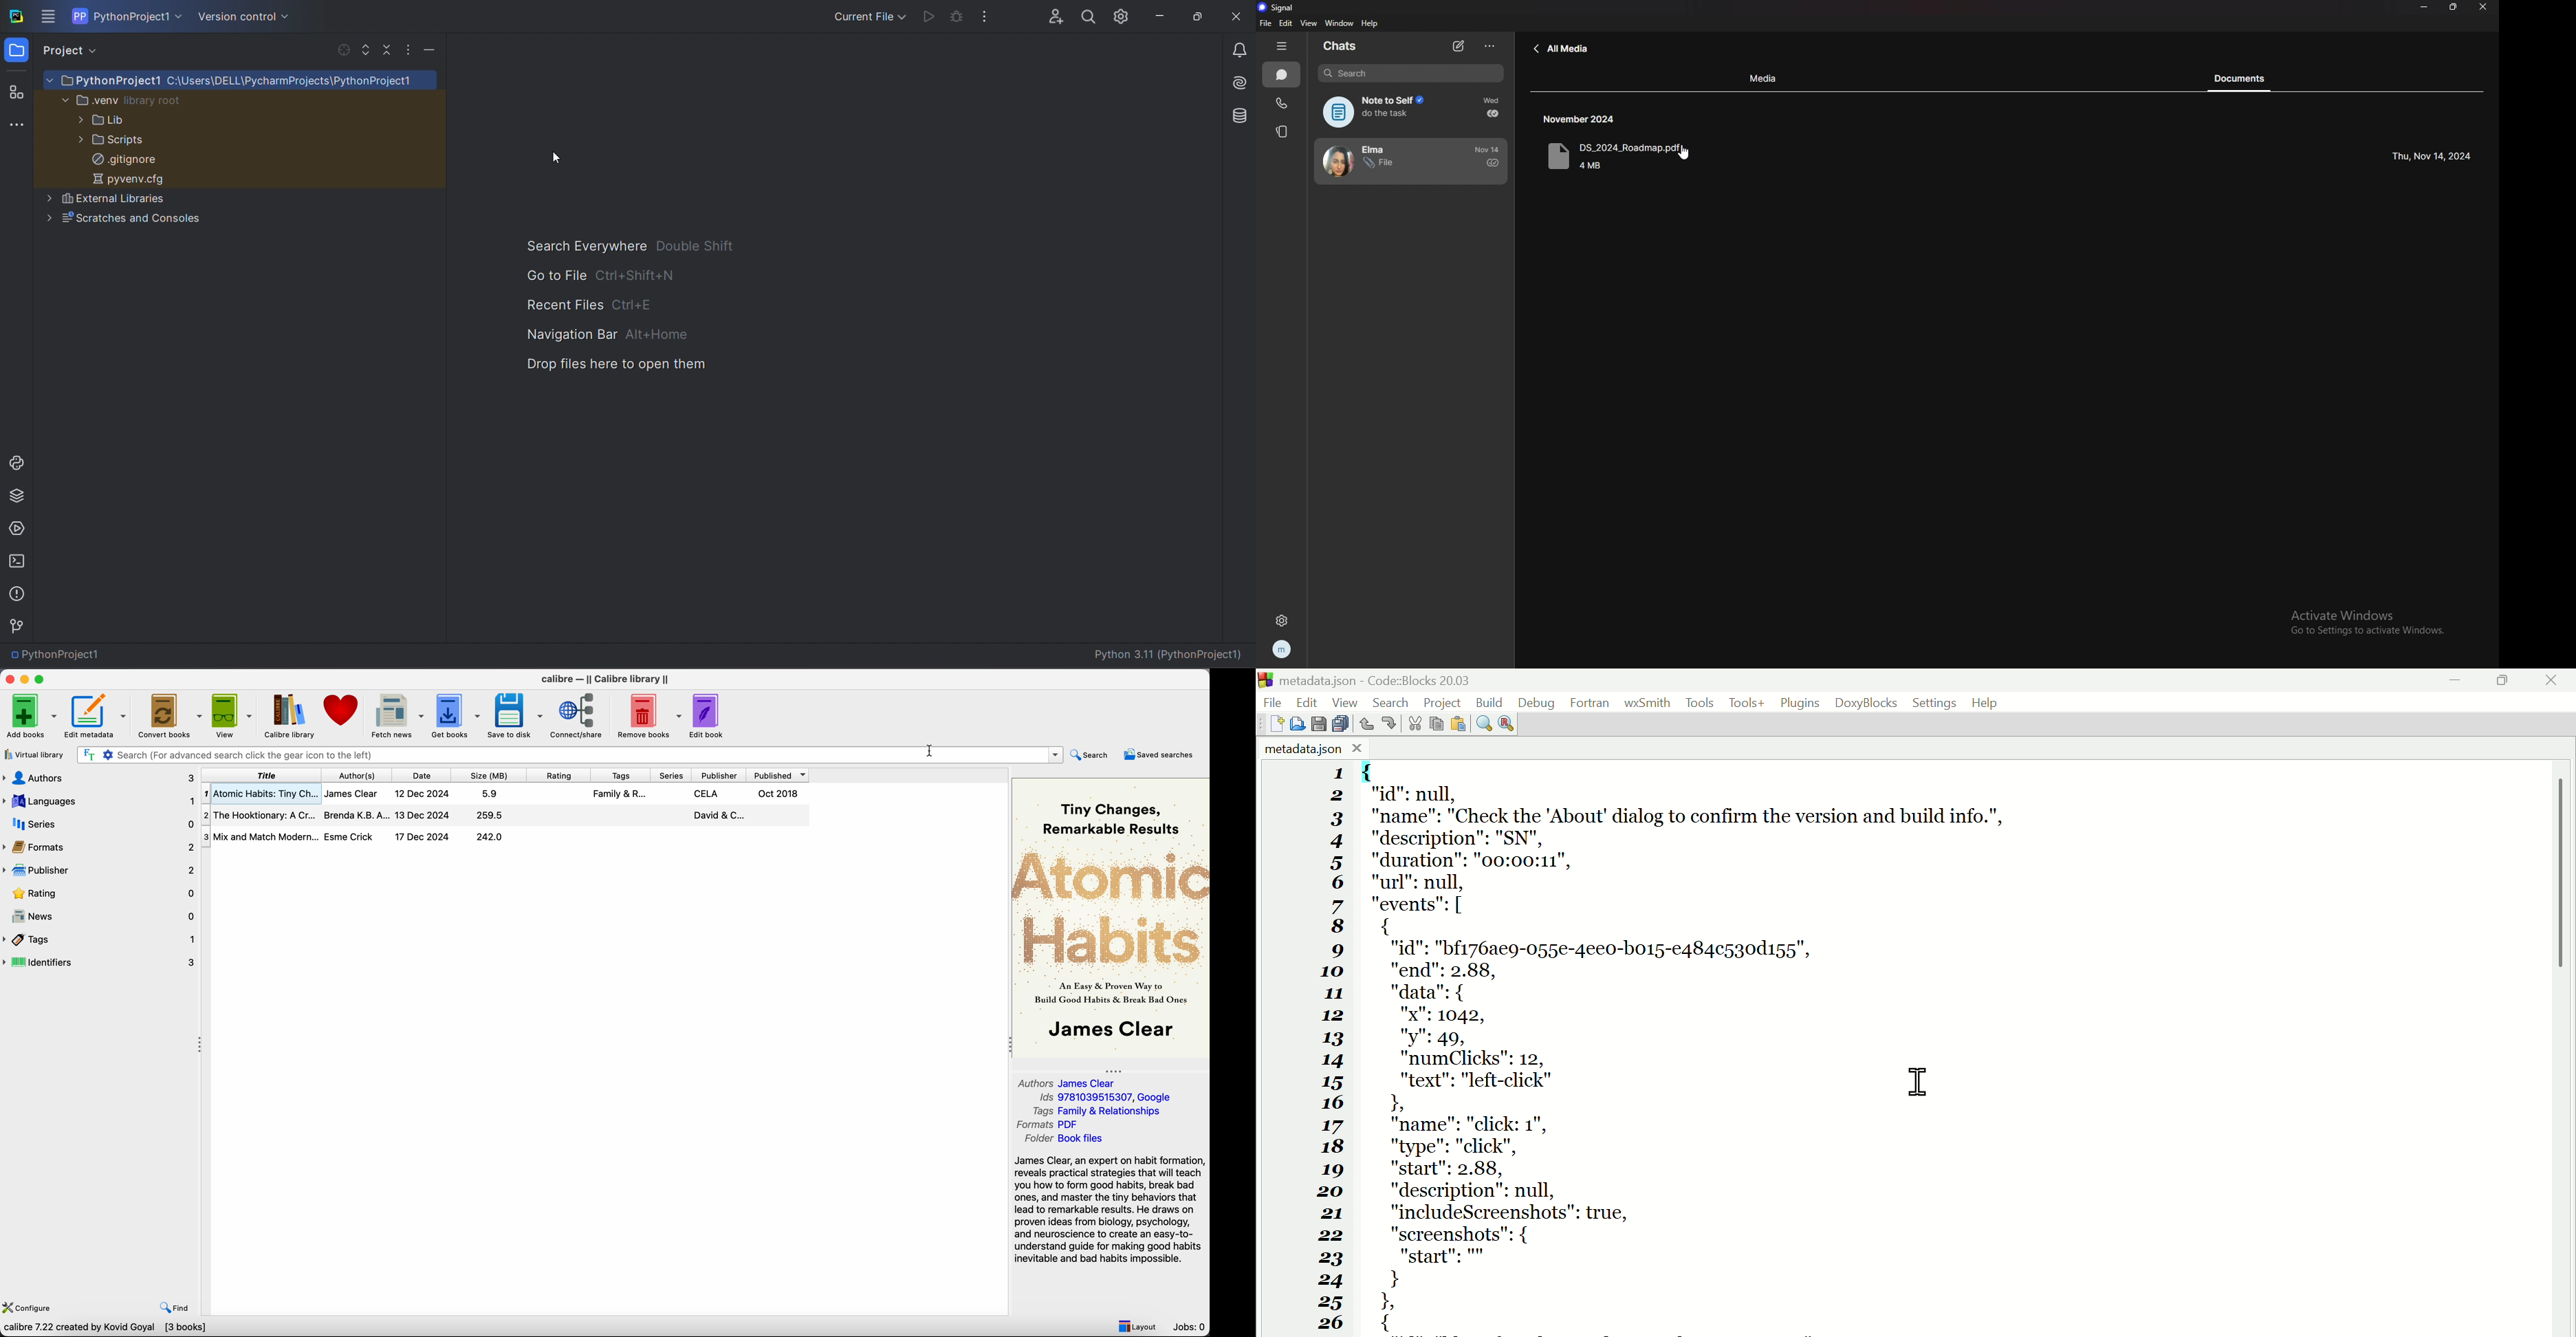  I want to click on Book cover preview, so click(1111, 917).